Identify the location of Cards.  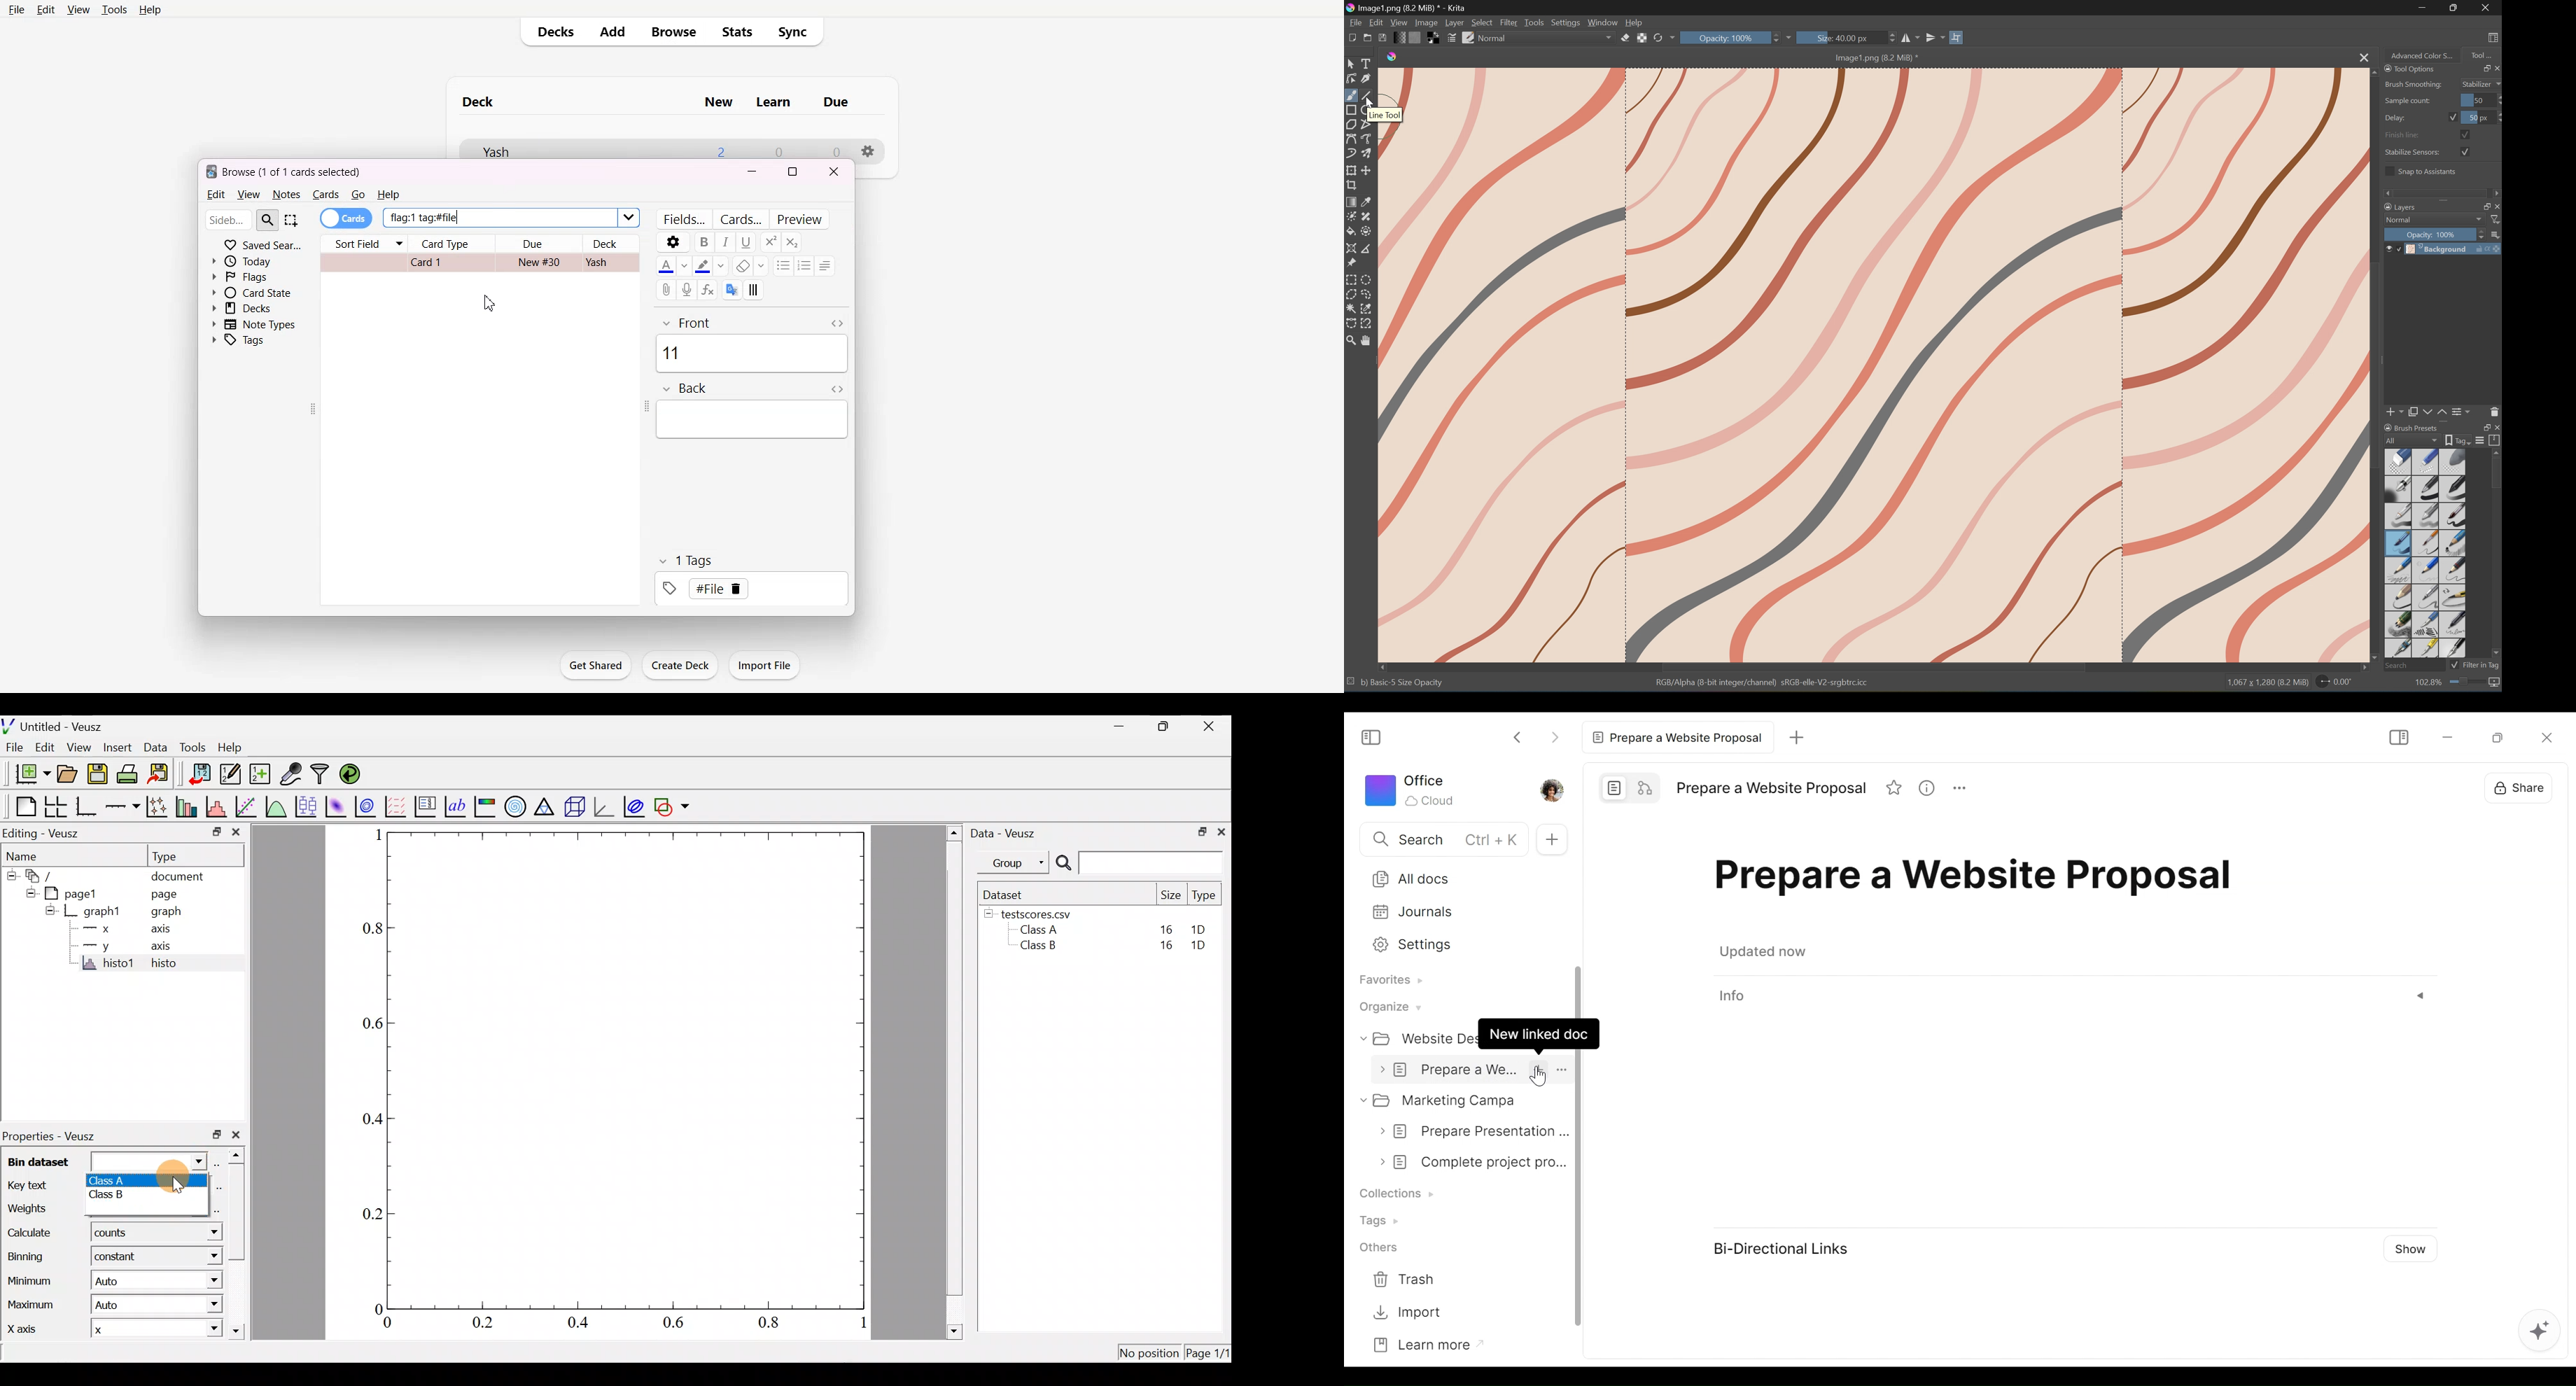
(742, 218).